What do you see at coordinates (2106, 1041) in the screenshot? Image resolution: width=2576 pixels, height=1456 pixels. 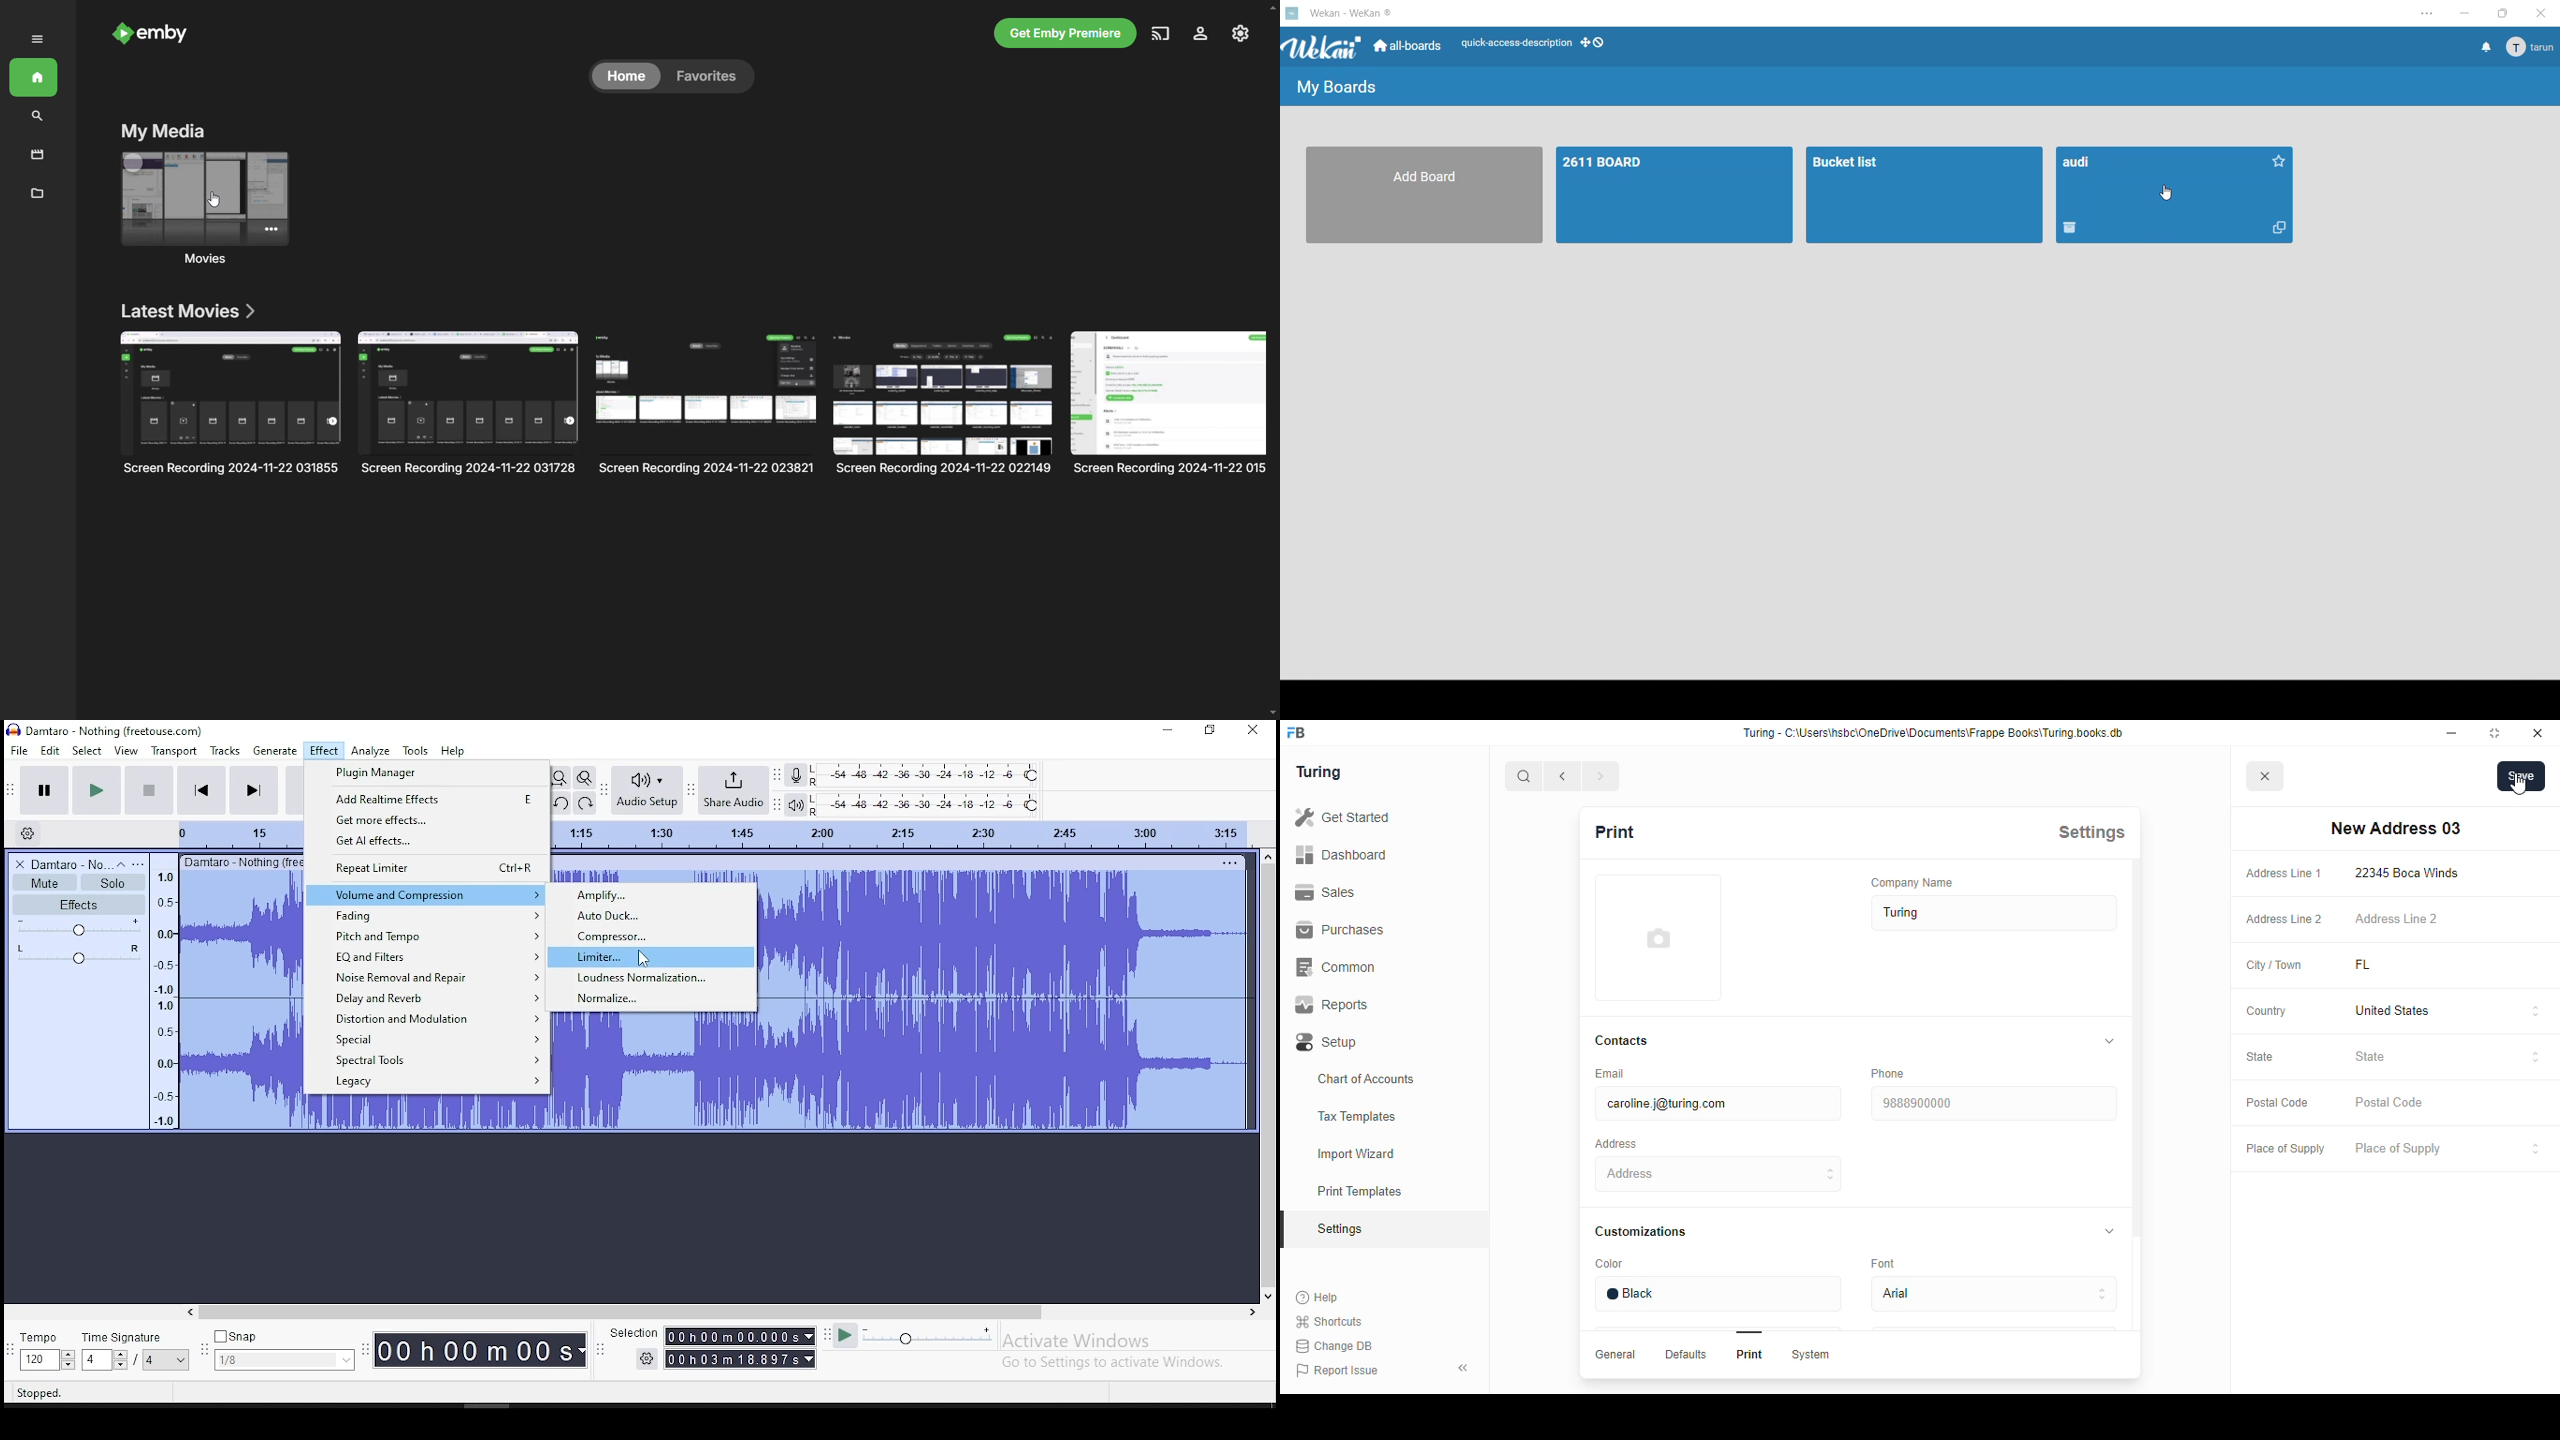 I see `toggle expand/collapse` at bounding box center [2106, 1041].